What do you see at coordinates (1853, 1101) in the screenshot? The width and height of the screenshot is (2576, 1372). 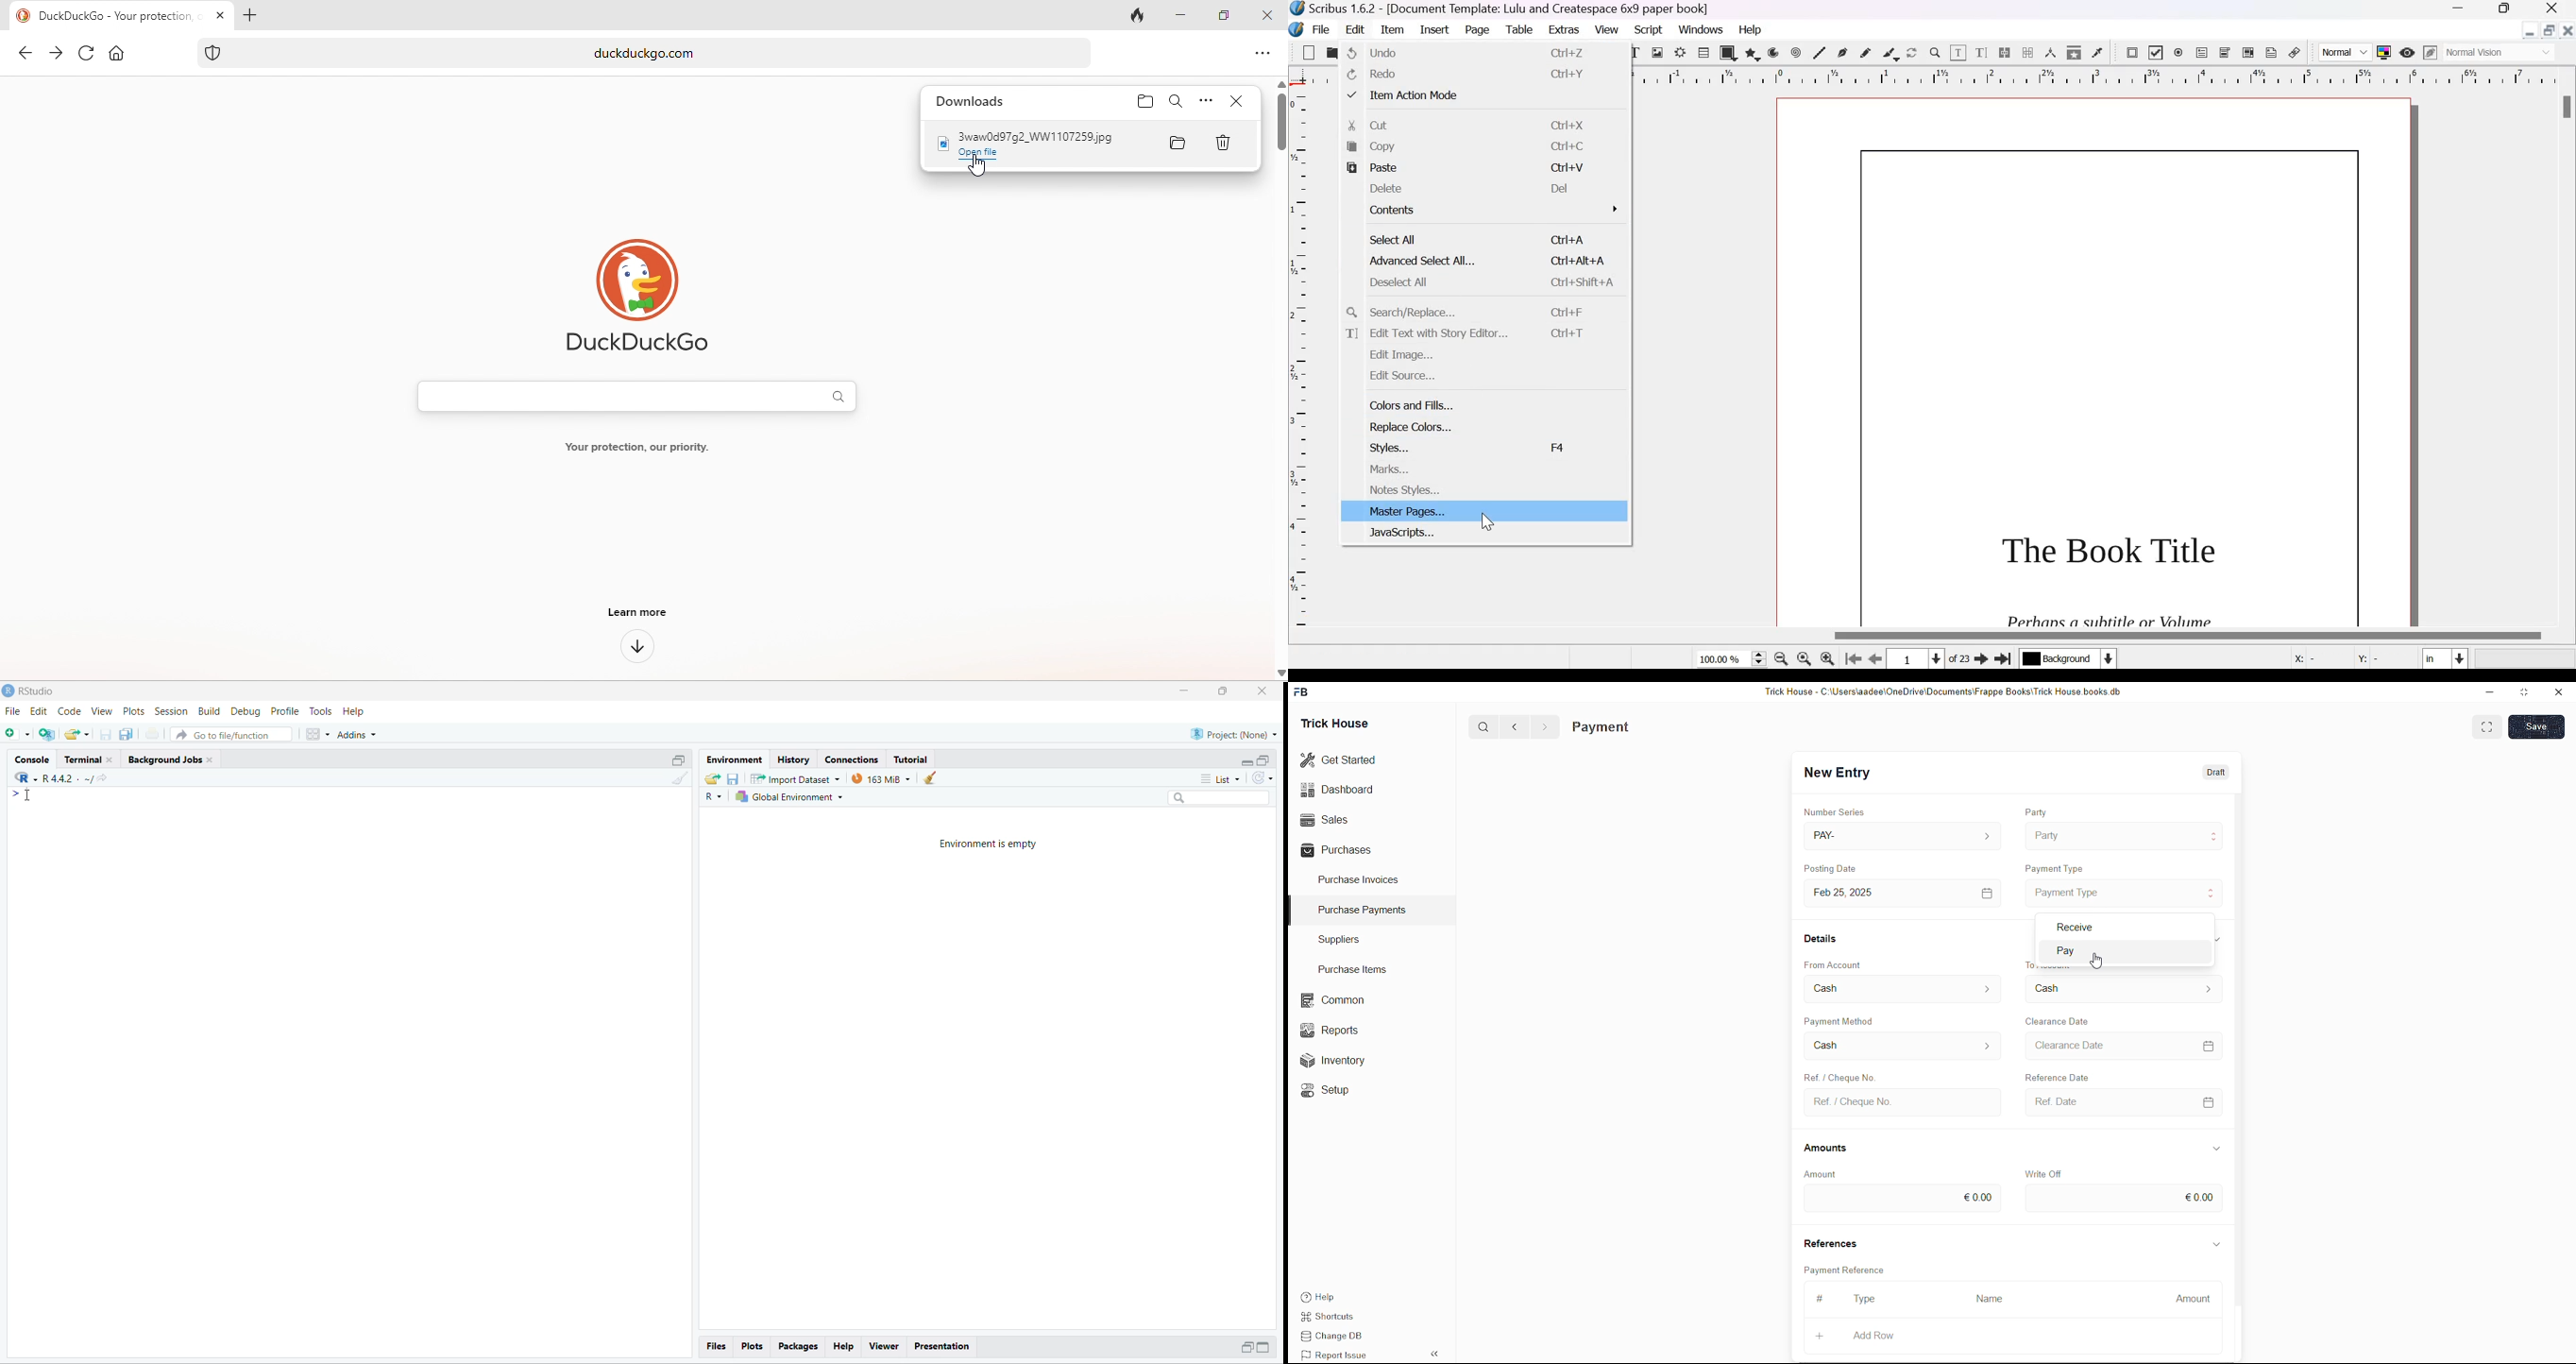 I see `Ref. / Cheque No.` at bounding box center [1853, 1101].